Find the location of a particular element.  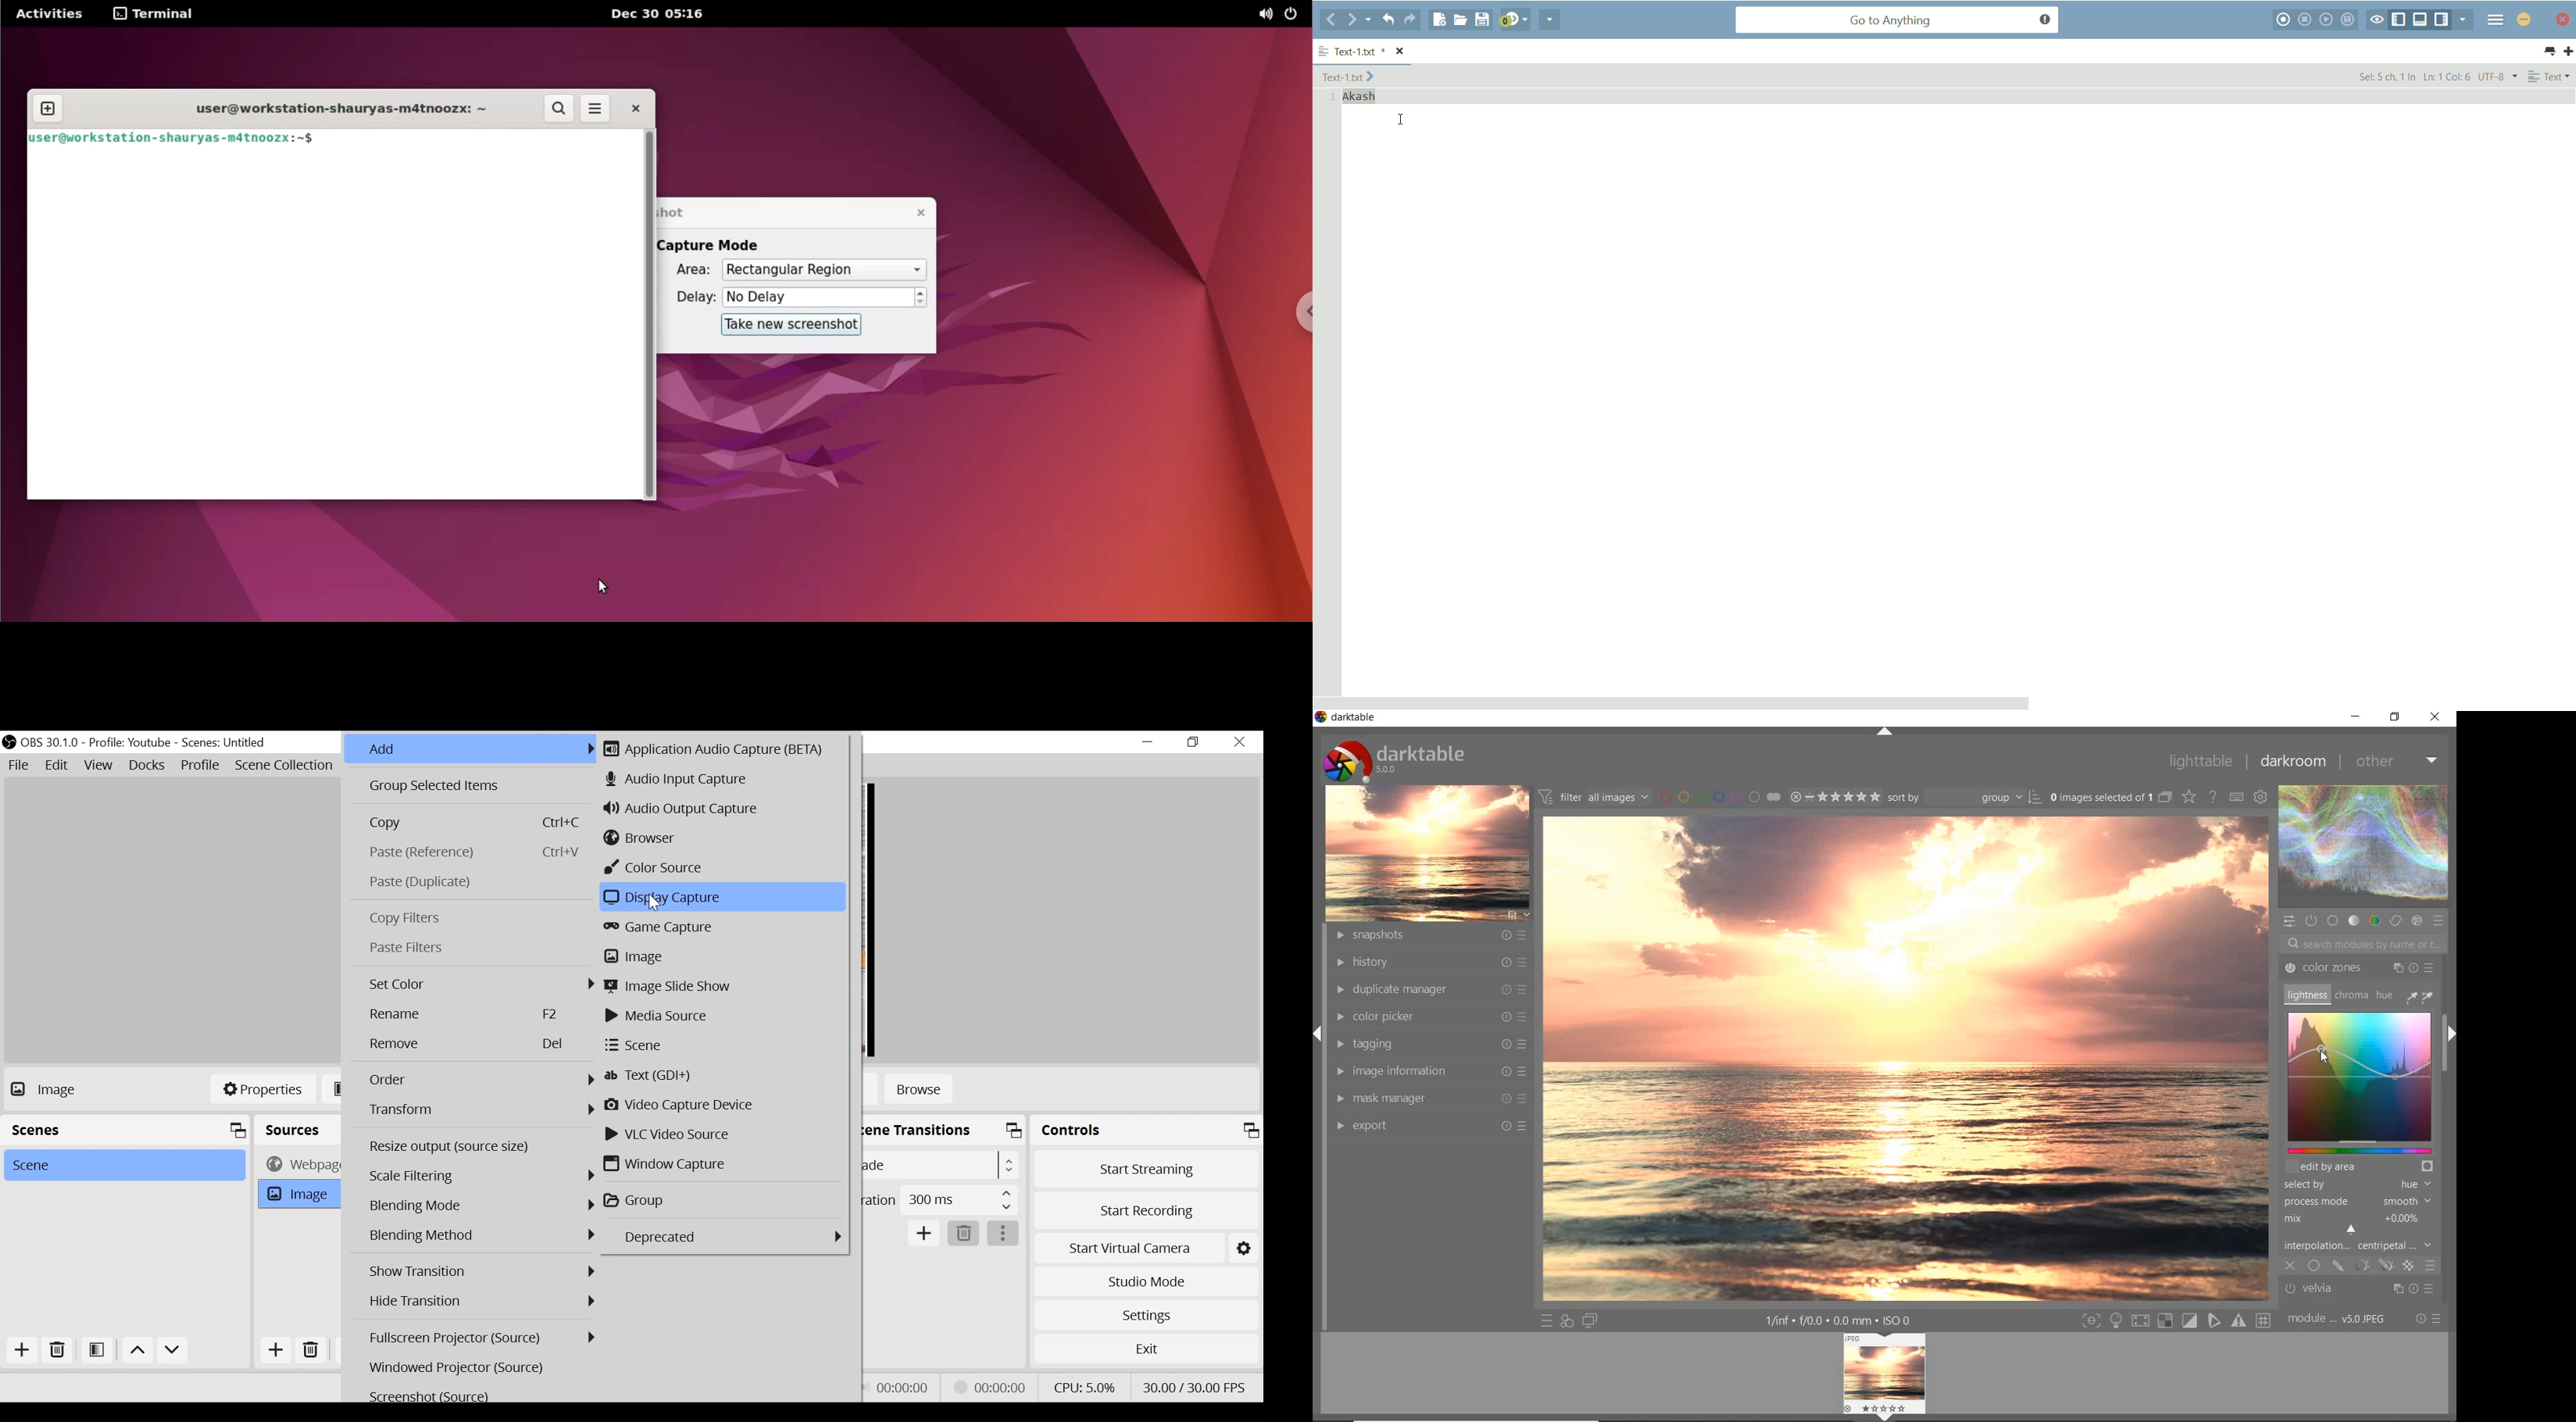

play last macro is located at coordinates (2328, 19).